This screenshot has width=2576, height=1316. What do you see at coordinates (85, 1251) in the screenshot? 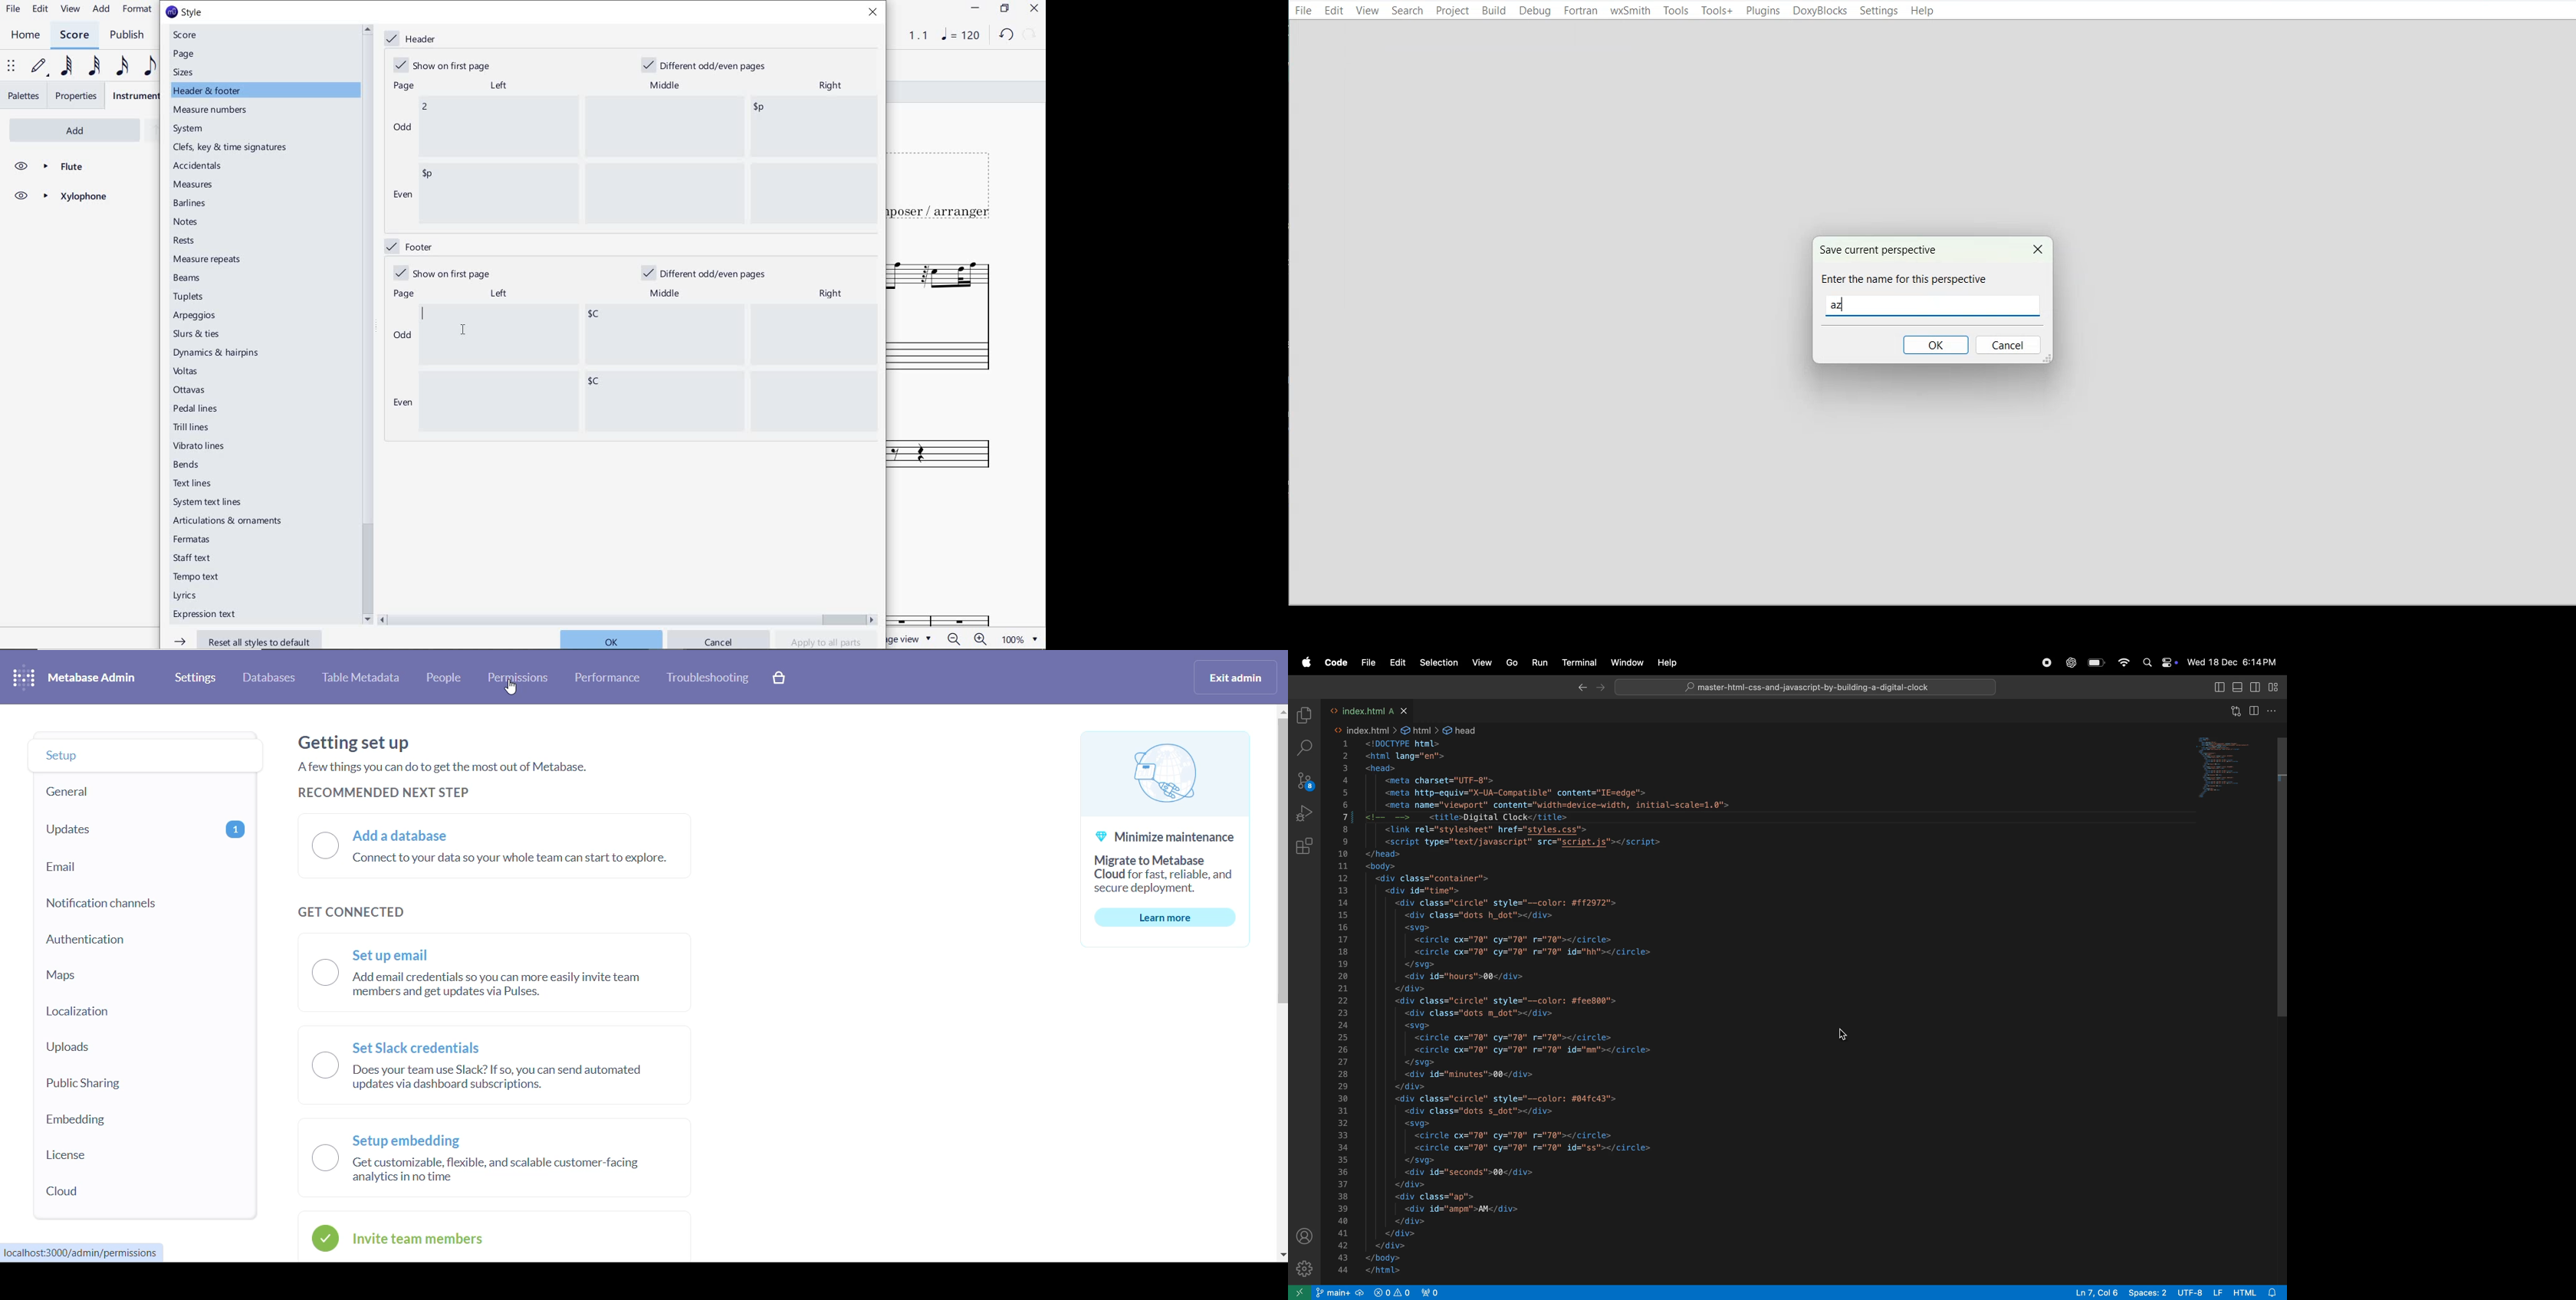
I see `URL` at bounding box center [85, 1251].